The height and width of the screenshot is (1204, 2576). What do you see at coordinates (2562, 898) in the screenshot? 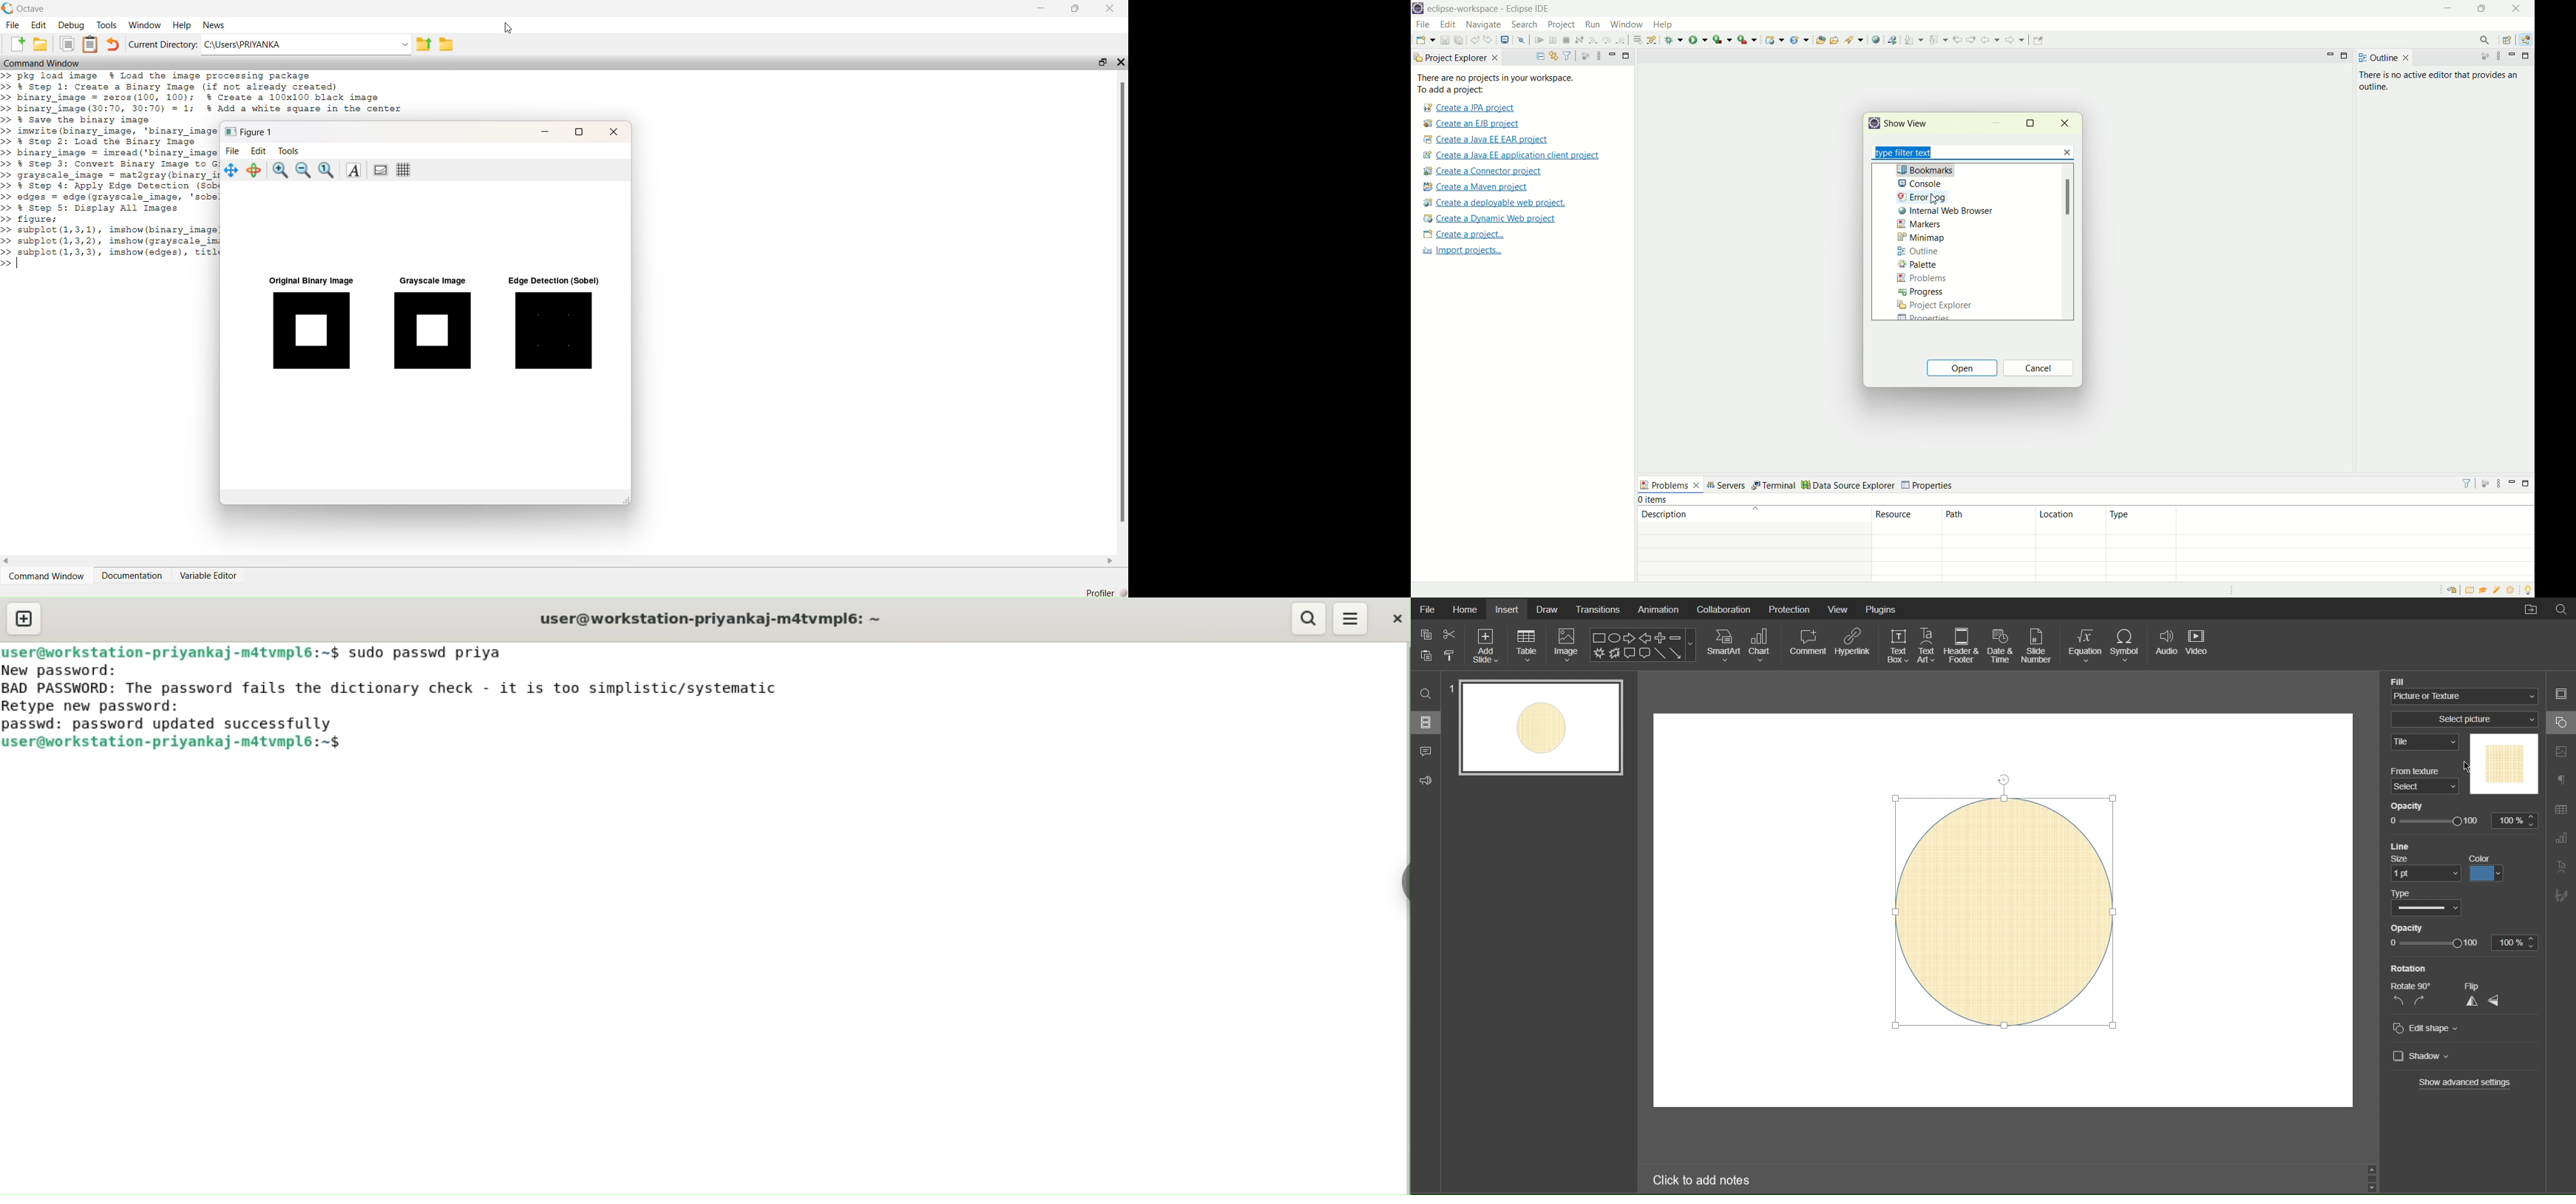
I see `Signature` at bounding box center [2562, 898].